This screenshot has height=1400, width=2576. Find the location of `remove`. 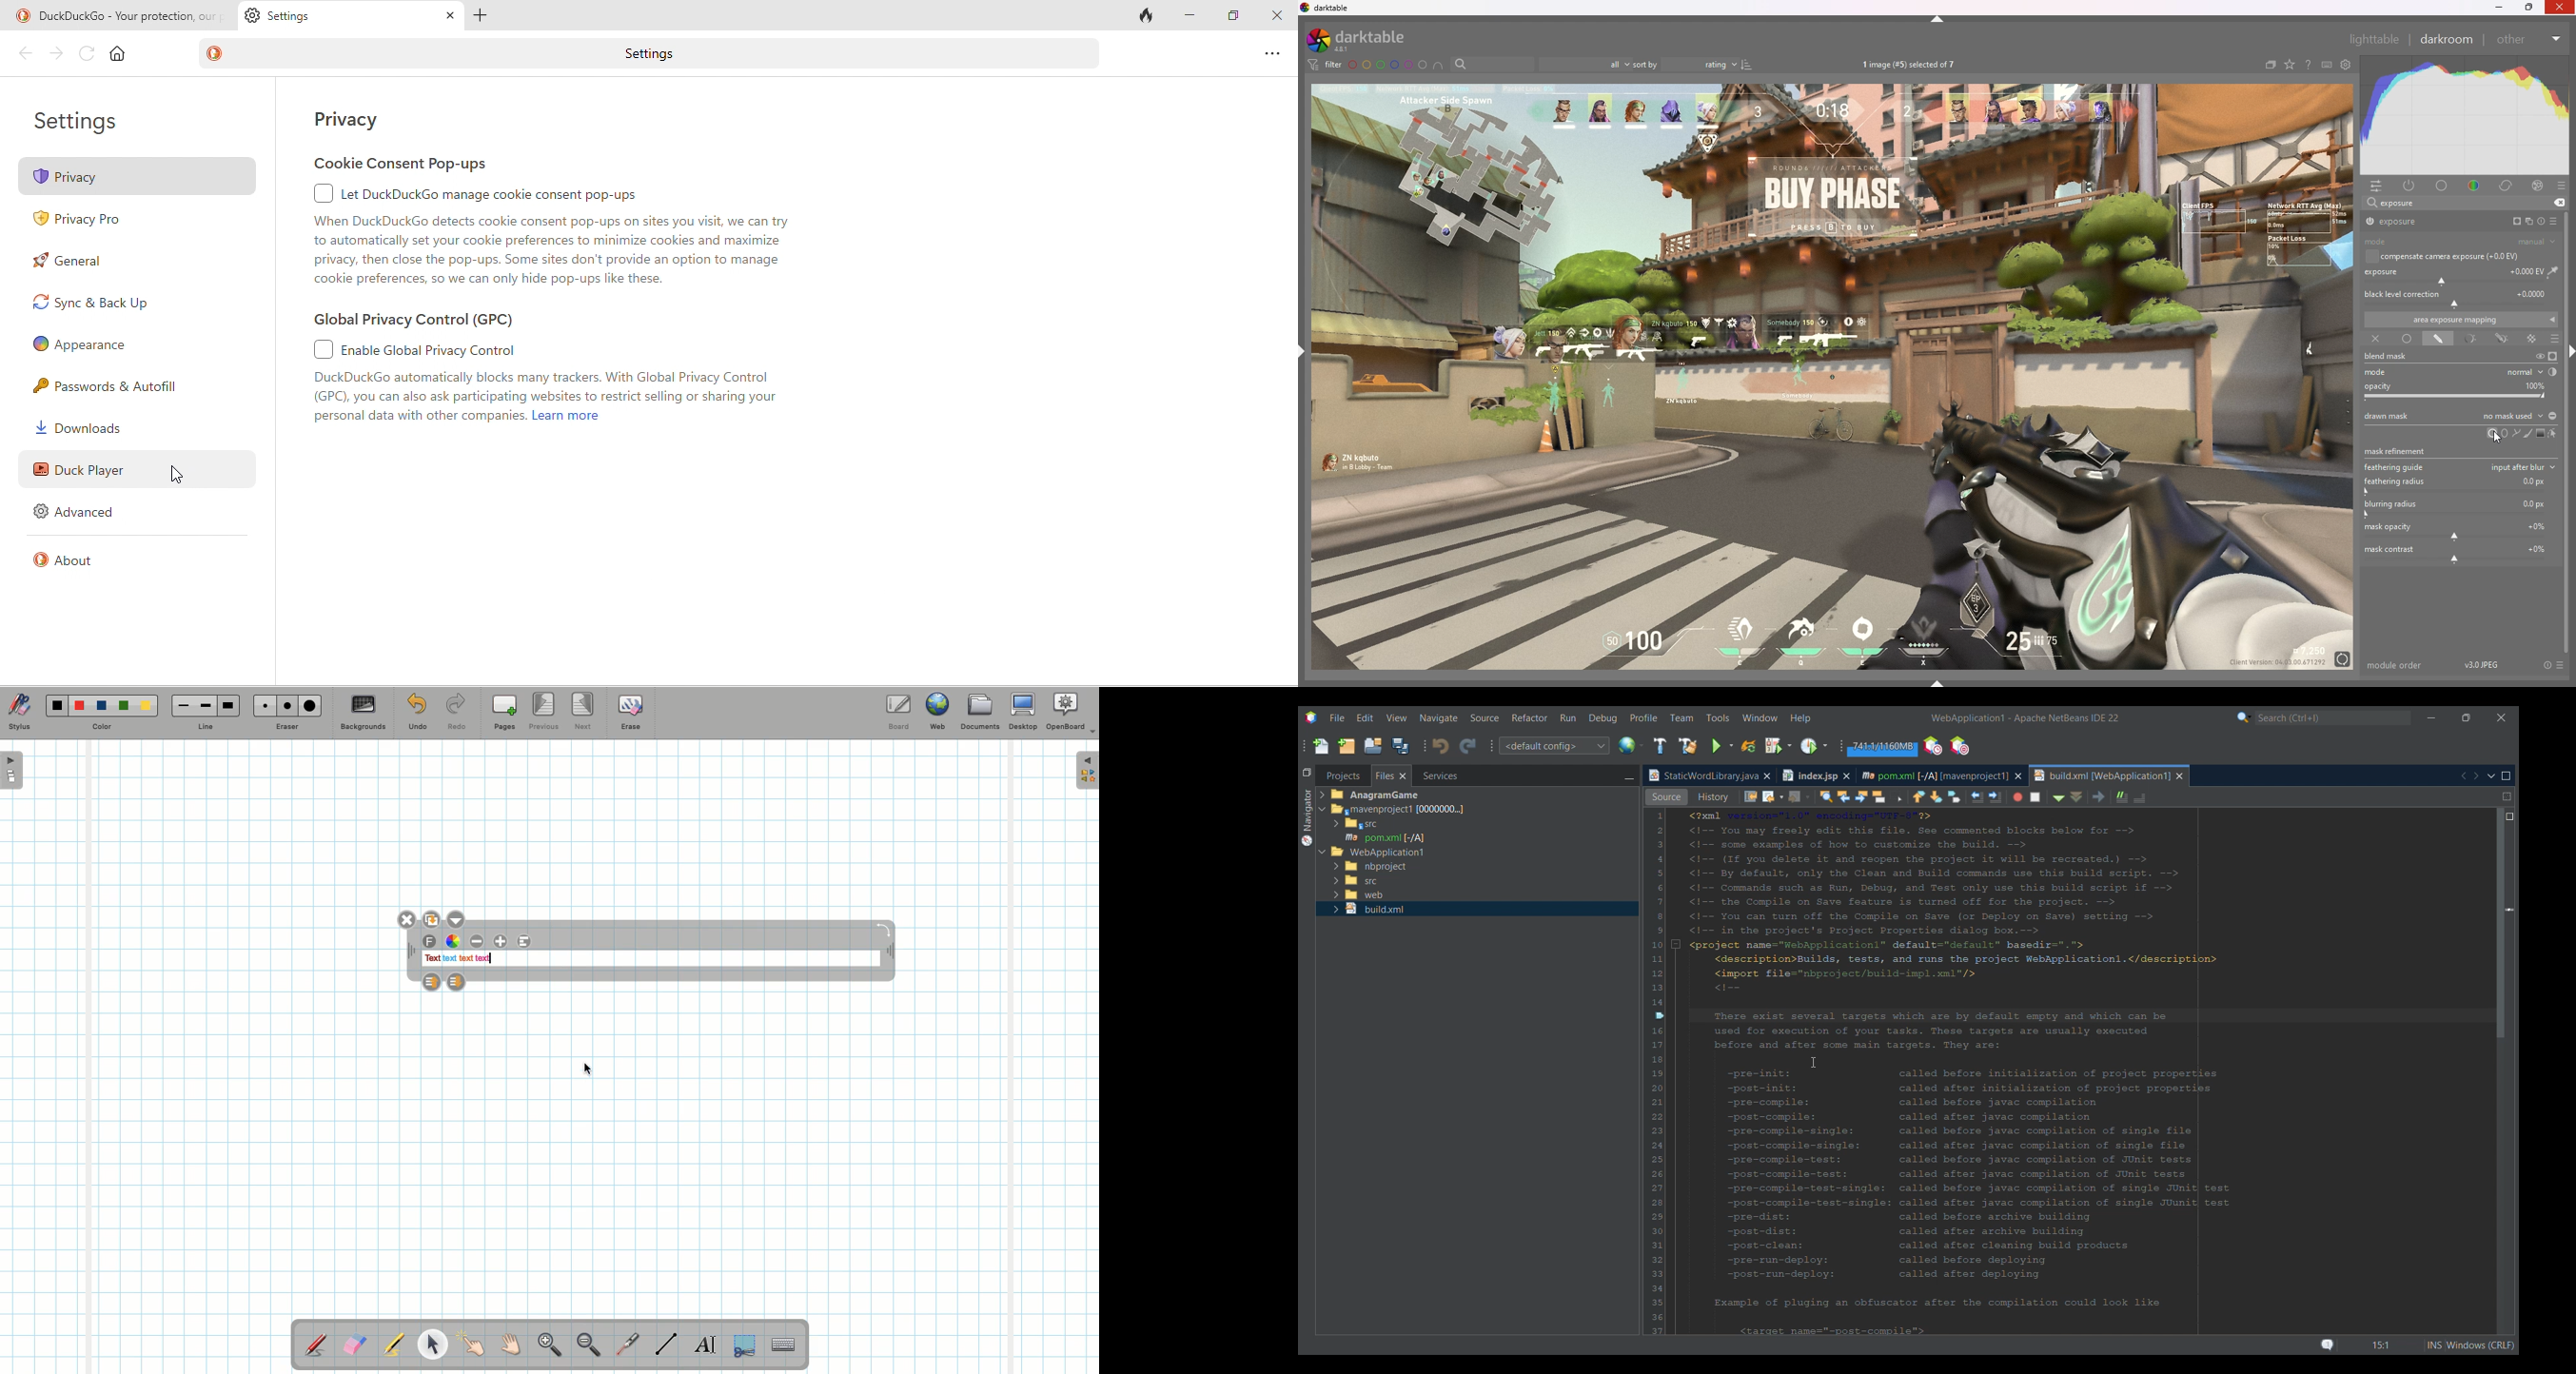

remove is located at coordinates (2559, 203).